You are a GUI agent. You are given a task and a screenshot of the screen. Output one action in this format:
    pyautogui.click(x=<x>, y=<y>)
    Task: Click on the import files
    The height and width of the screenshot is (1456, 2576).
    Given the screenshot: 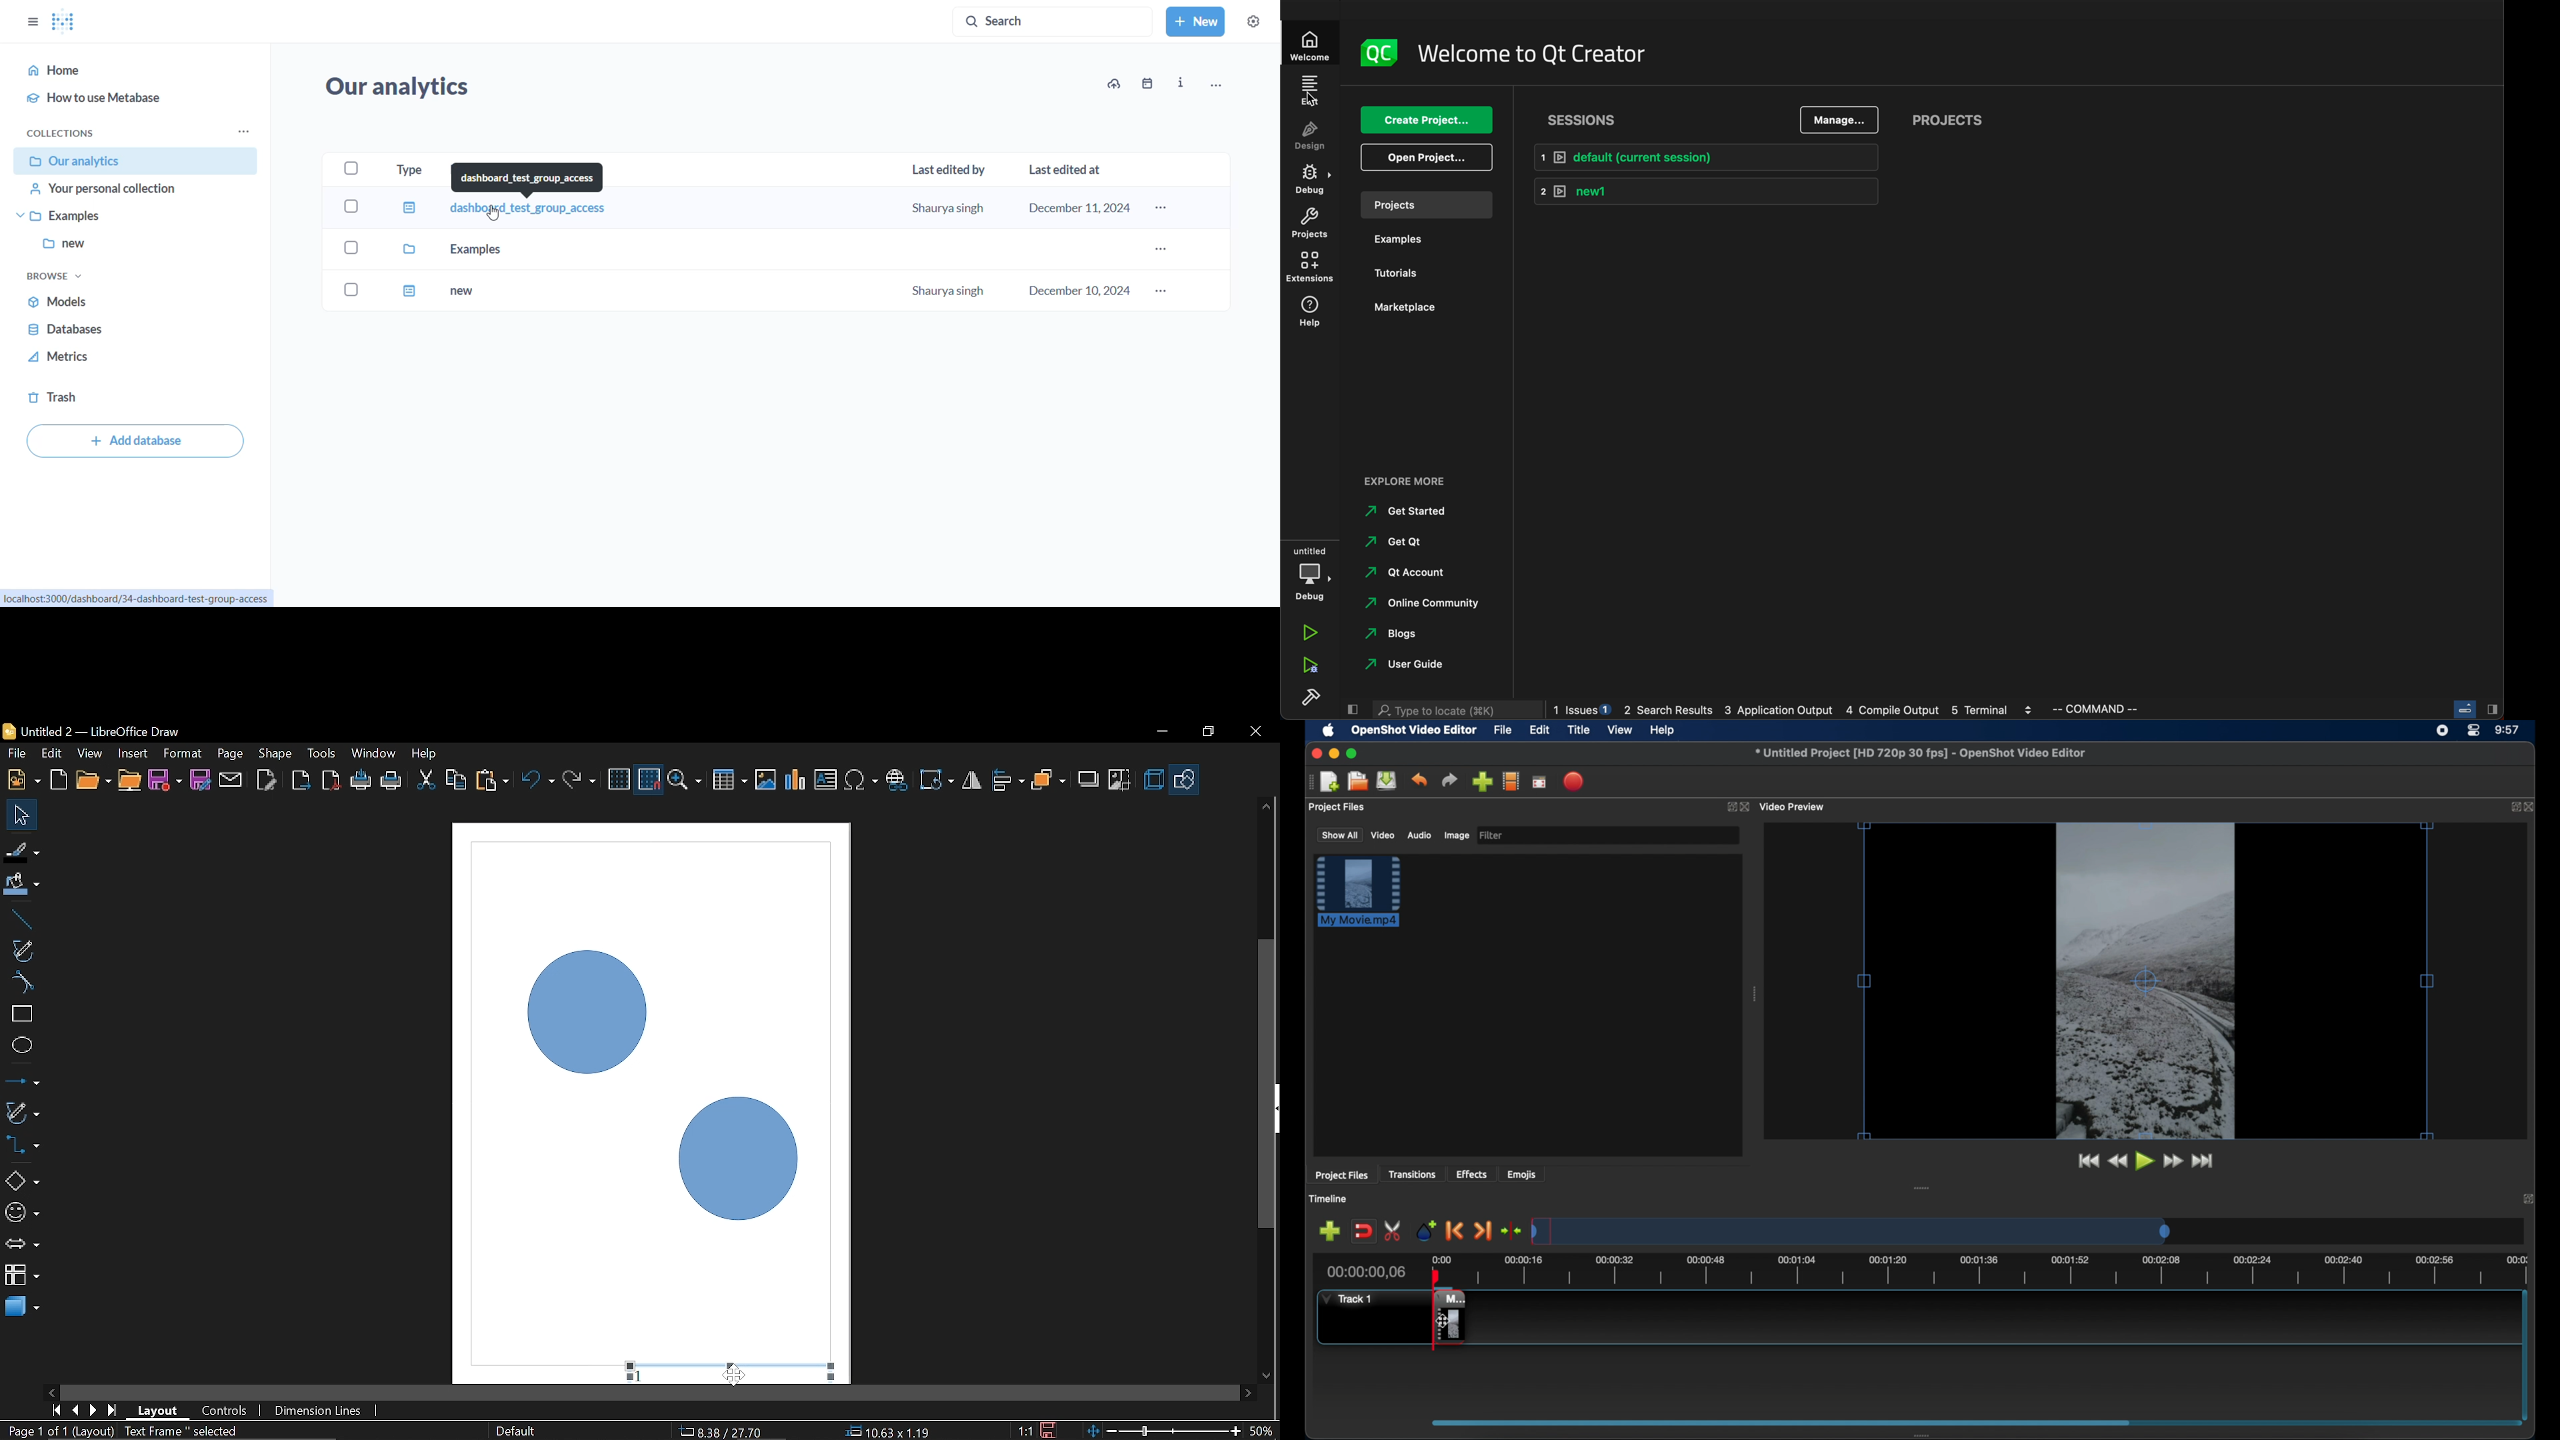 What is the action you would take?
    pyautogui.click(x=1482, y=782)
    